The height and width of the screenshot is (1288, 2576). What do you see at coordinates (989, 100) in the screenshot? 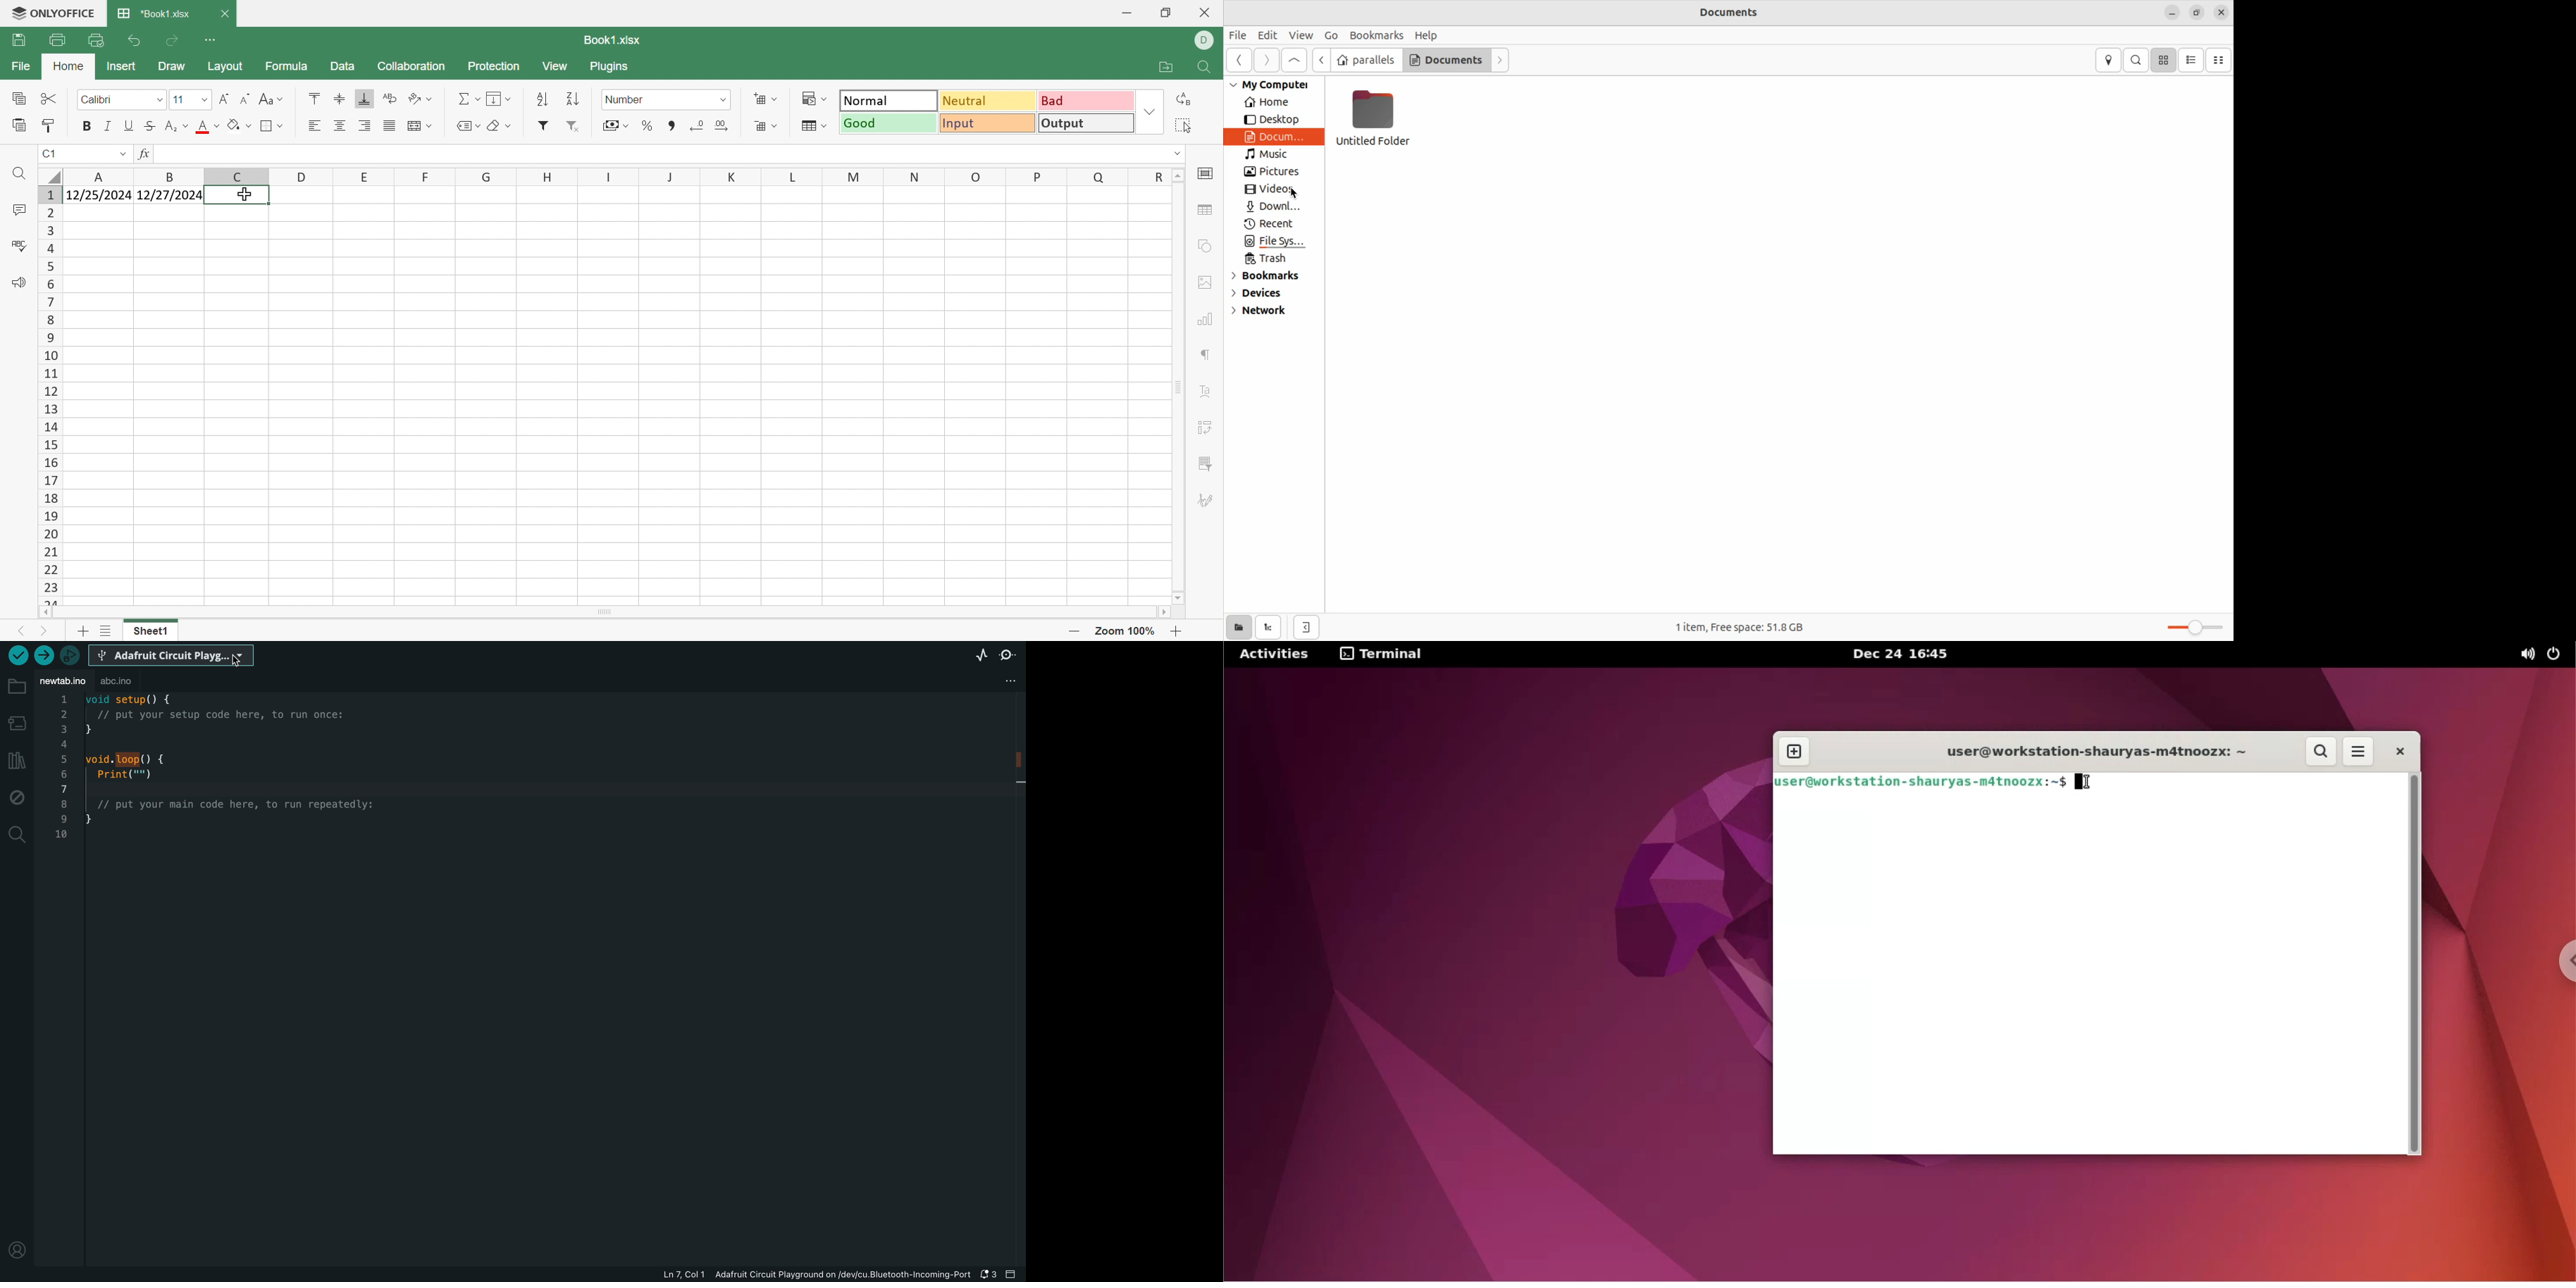
I see `Neutral` at bounding box center [989, 100].